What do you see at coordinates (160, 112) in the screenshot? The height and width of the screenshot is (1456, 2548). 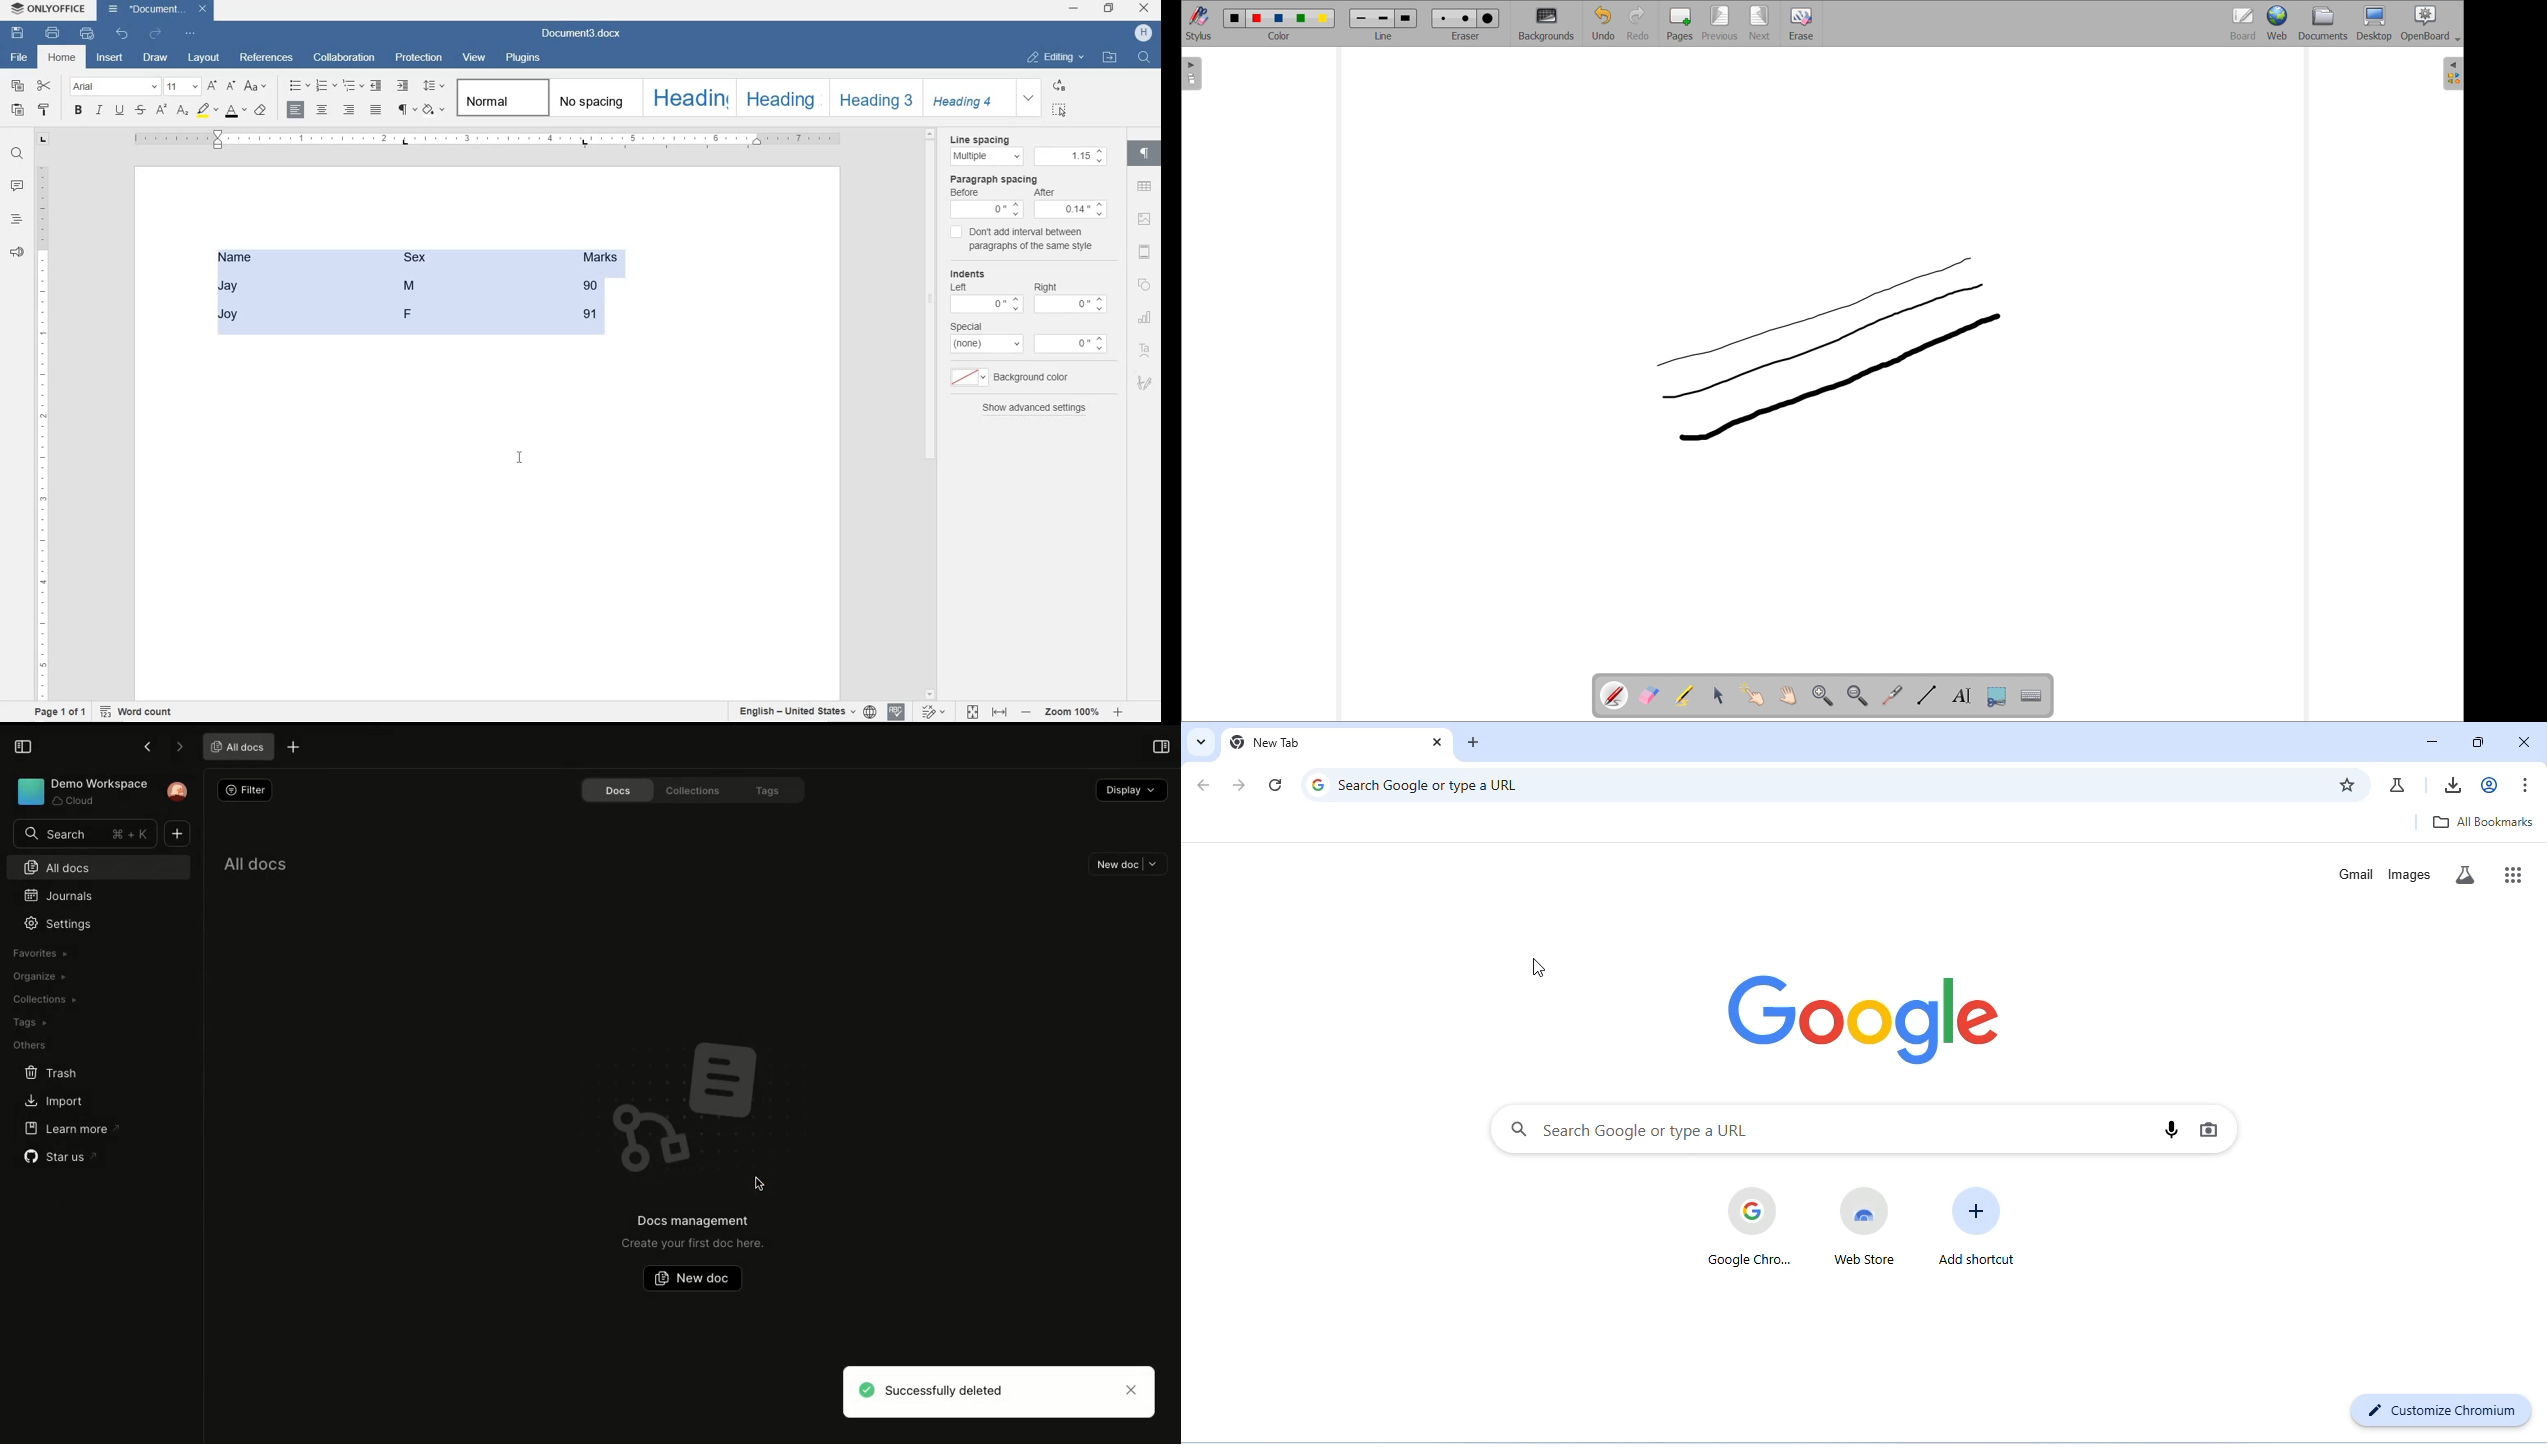 I see `SUPERSCRIPT` at bounding box center [160, 112].